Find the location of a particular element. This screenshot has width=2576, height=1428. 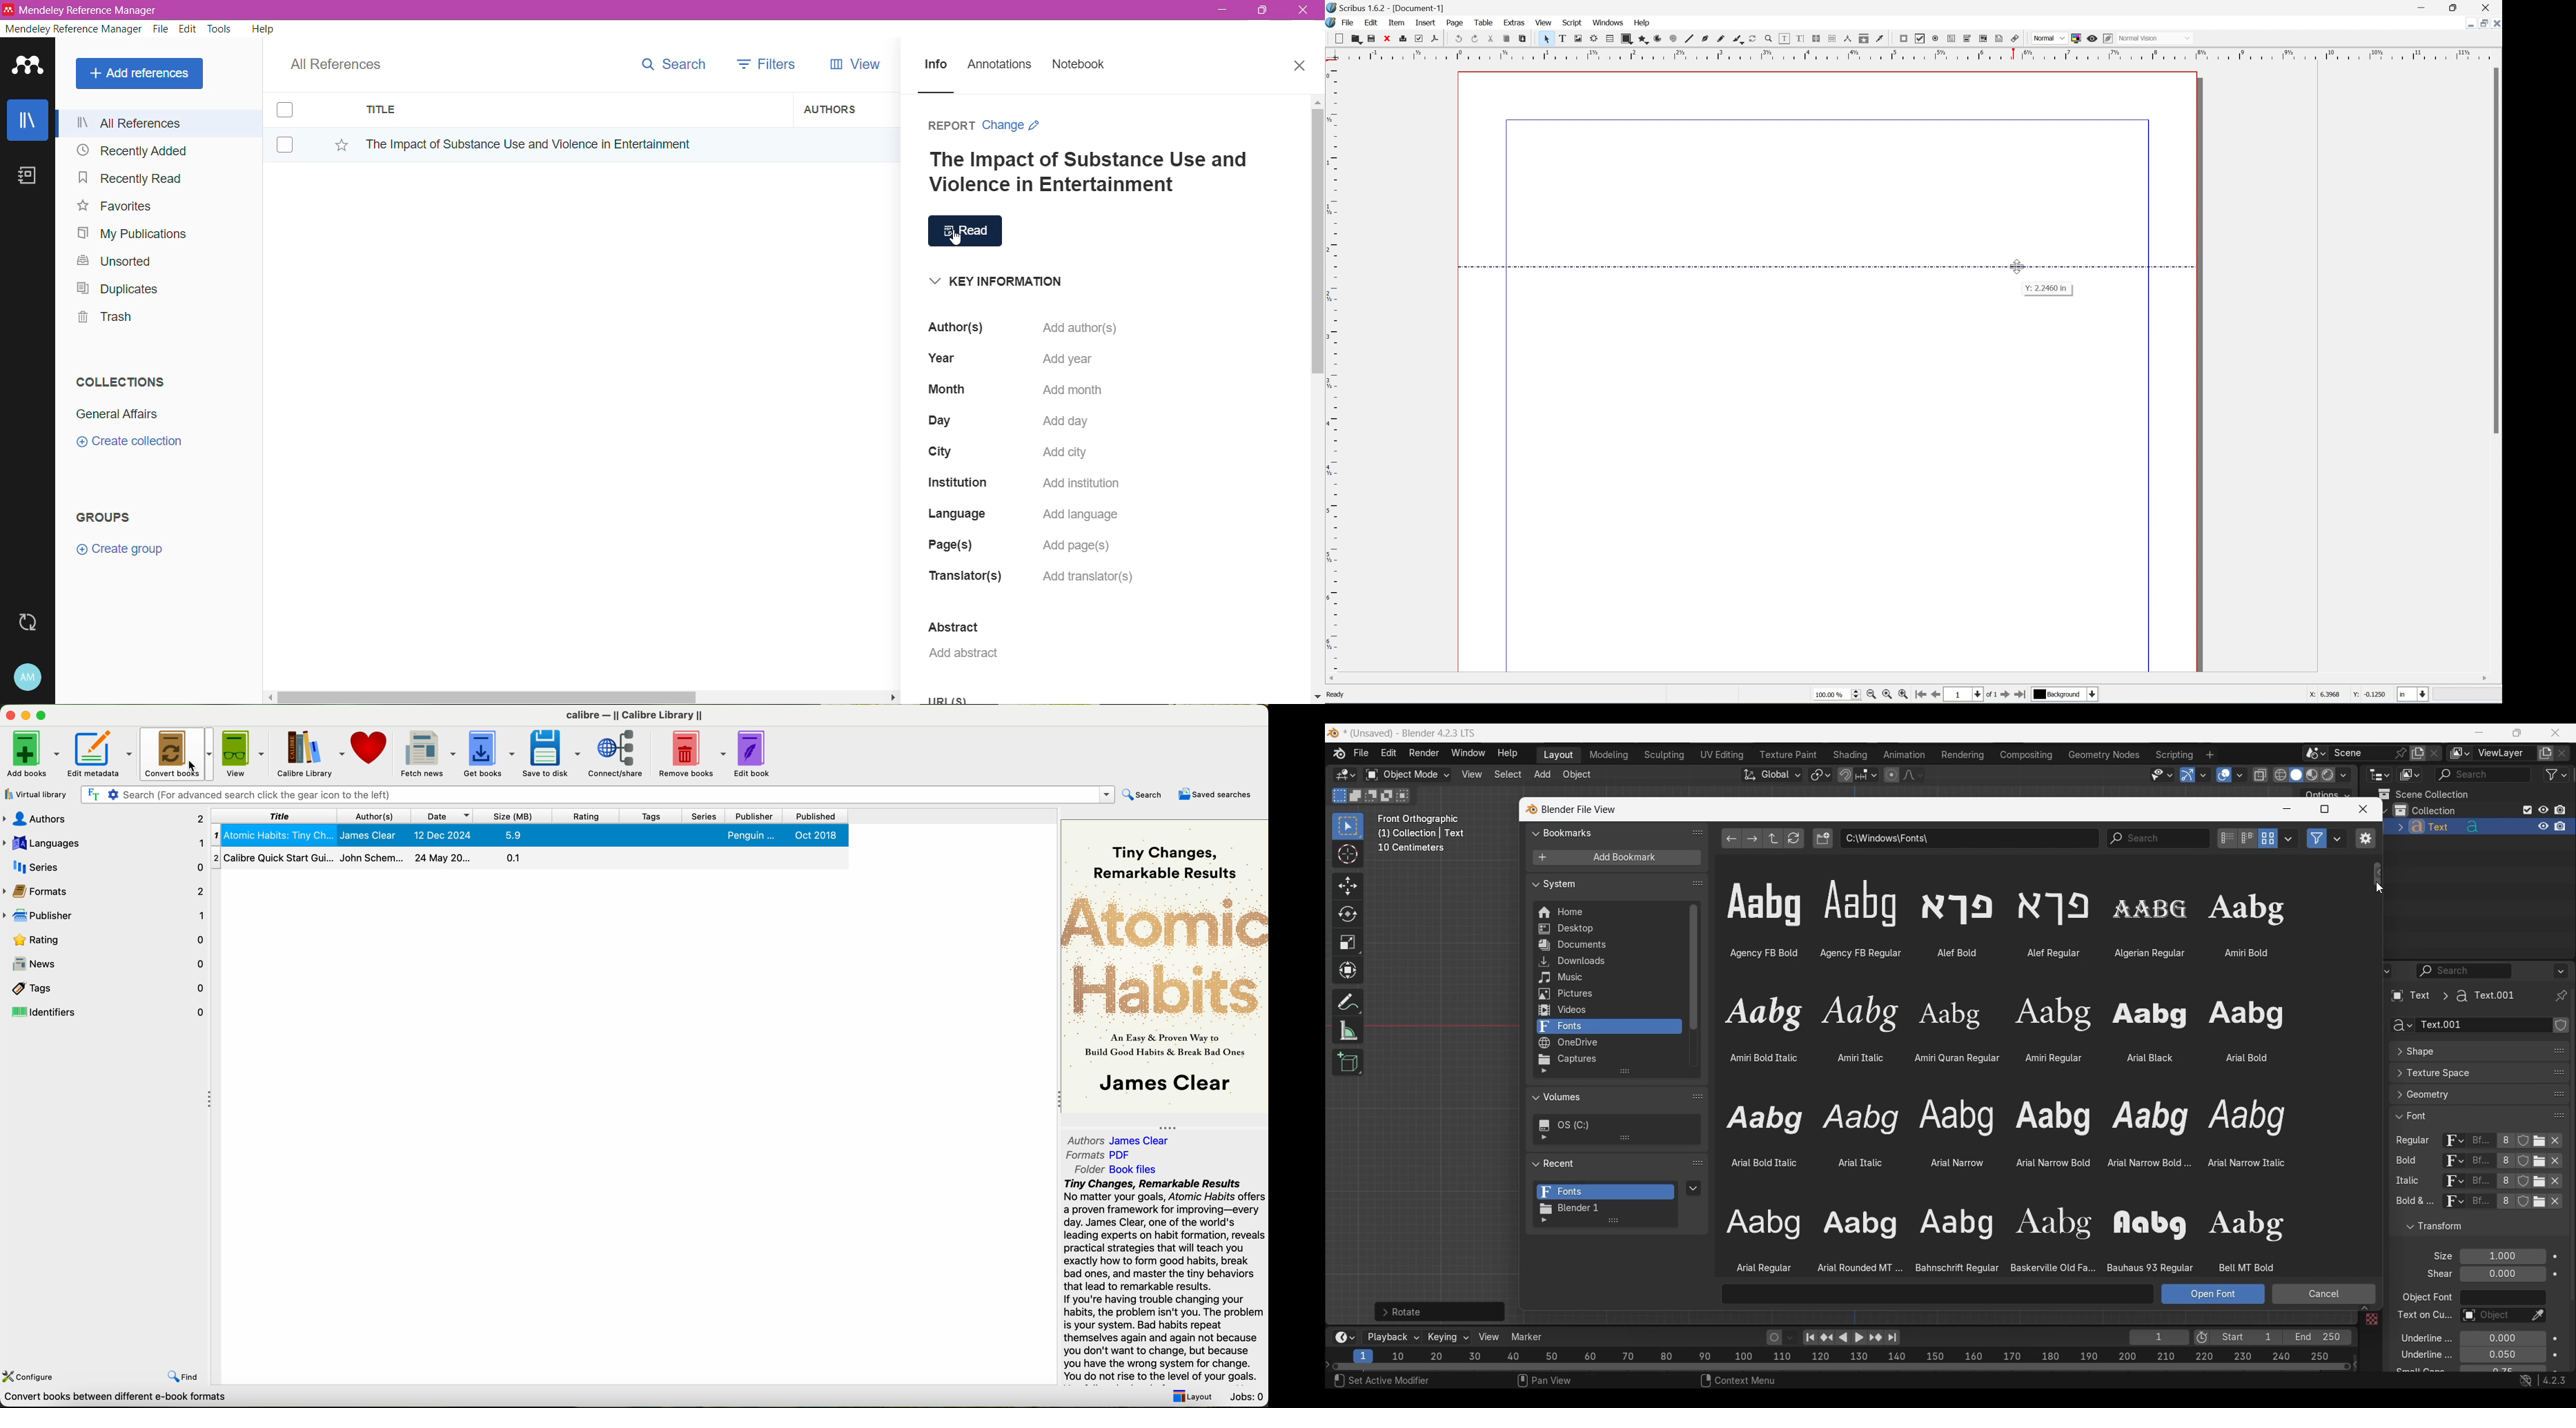

change position is located at coordinates (2557, 1095).